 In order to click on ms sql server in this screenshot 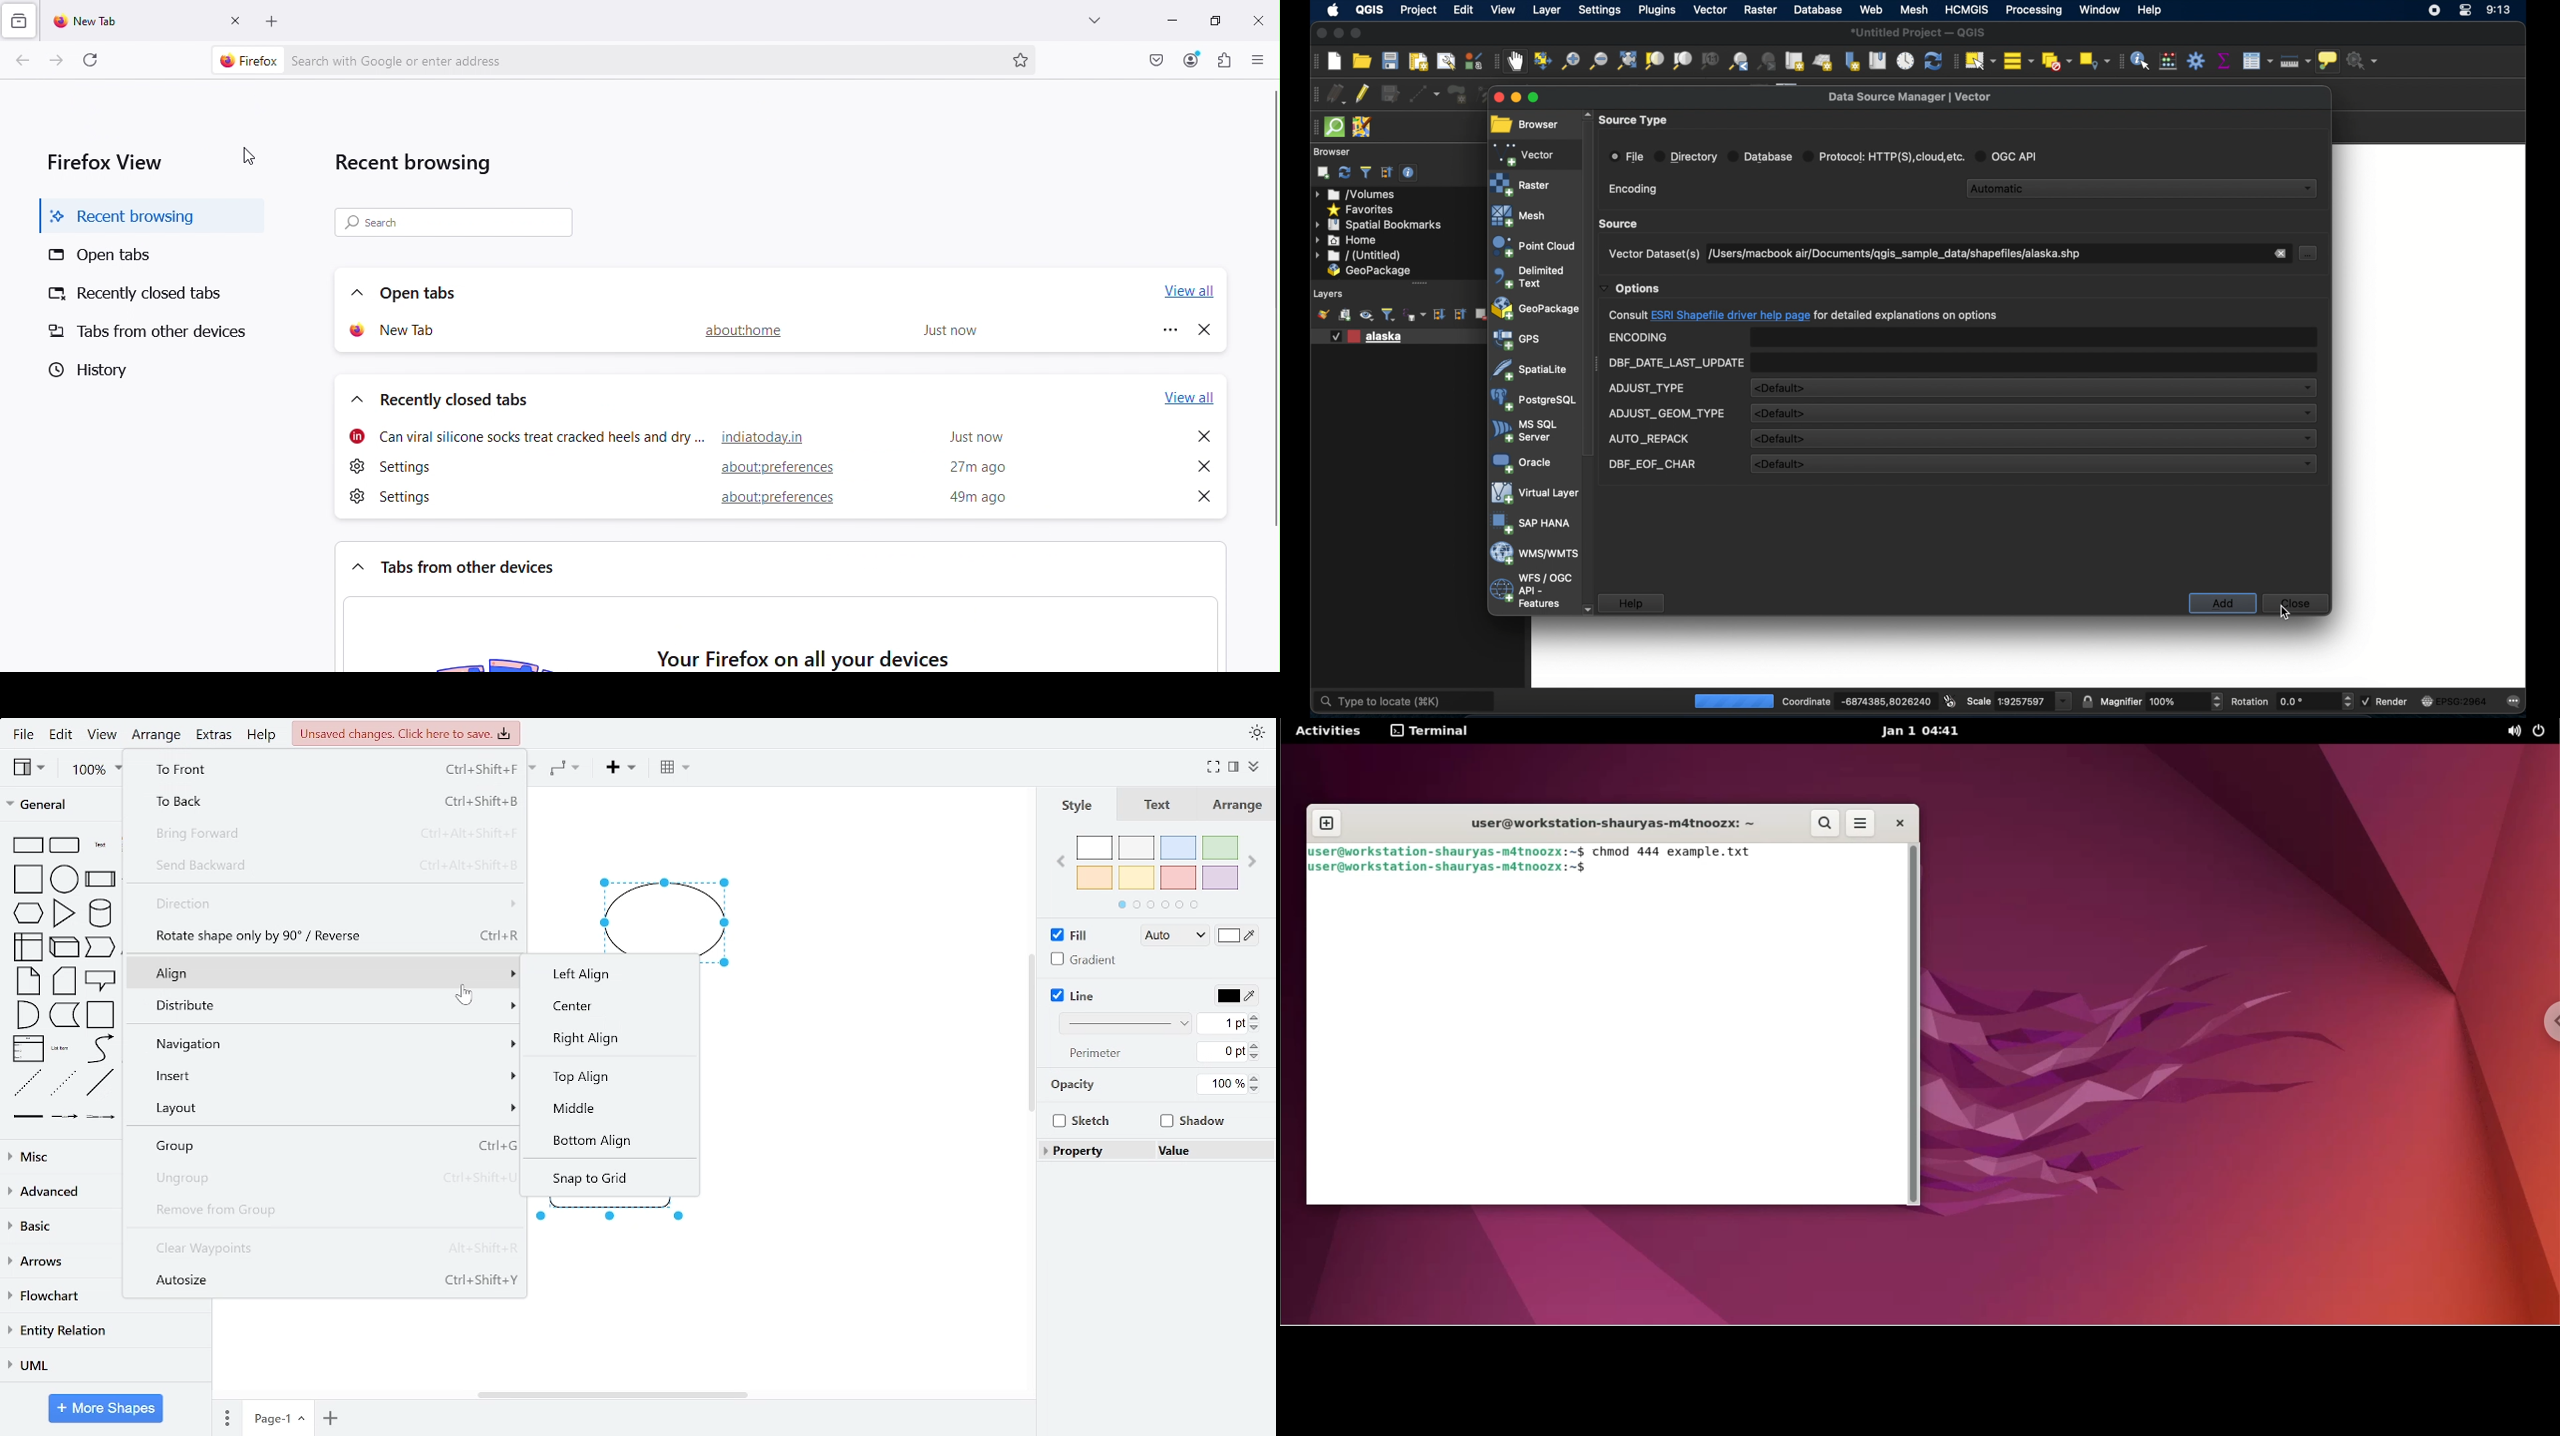, I will do `click(1525, 431)`.